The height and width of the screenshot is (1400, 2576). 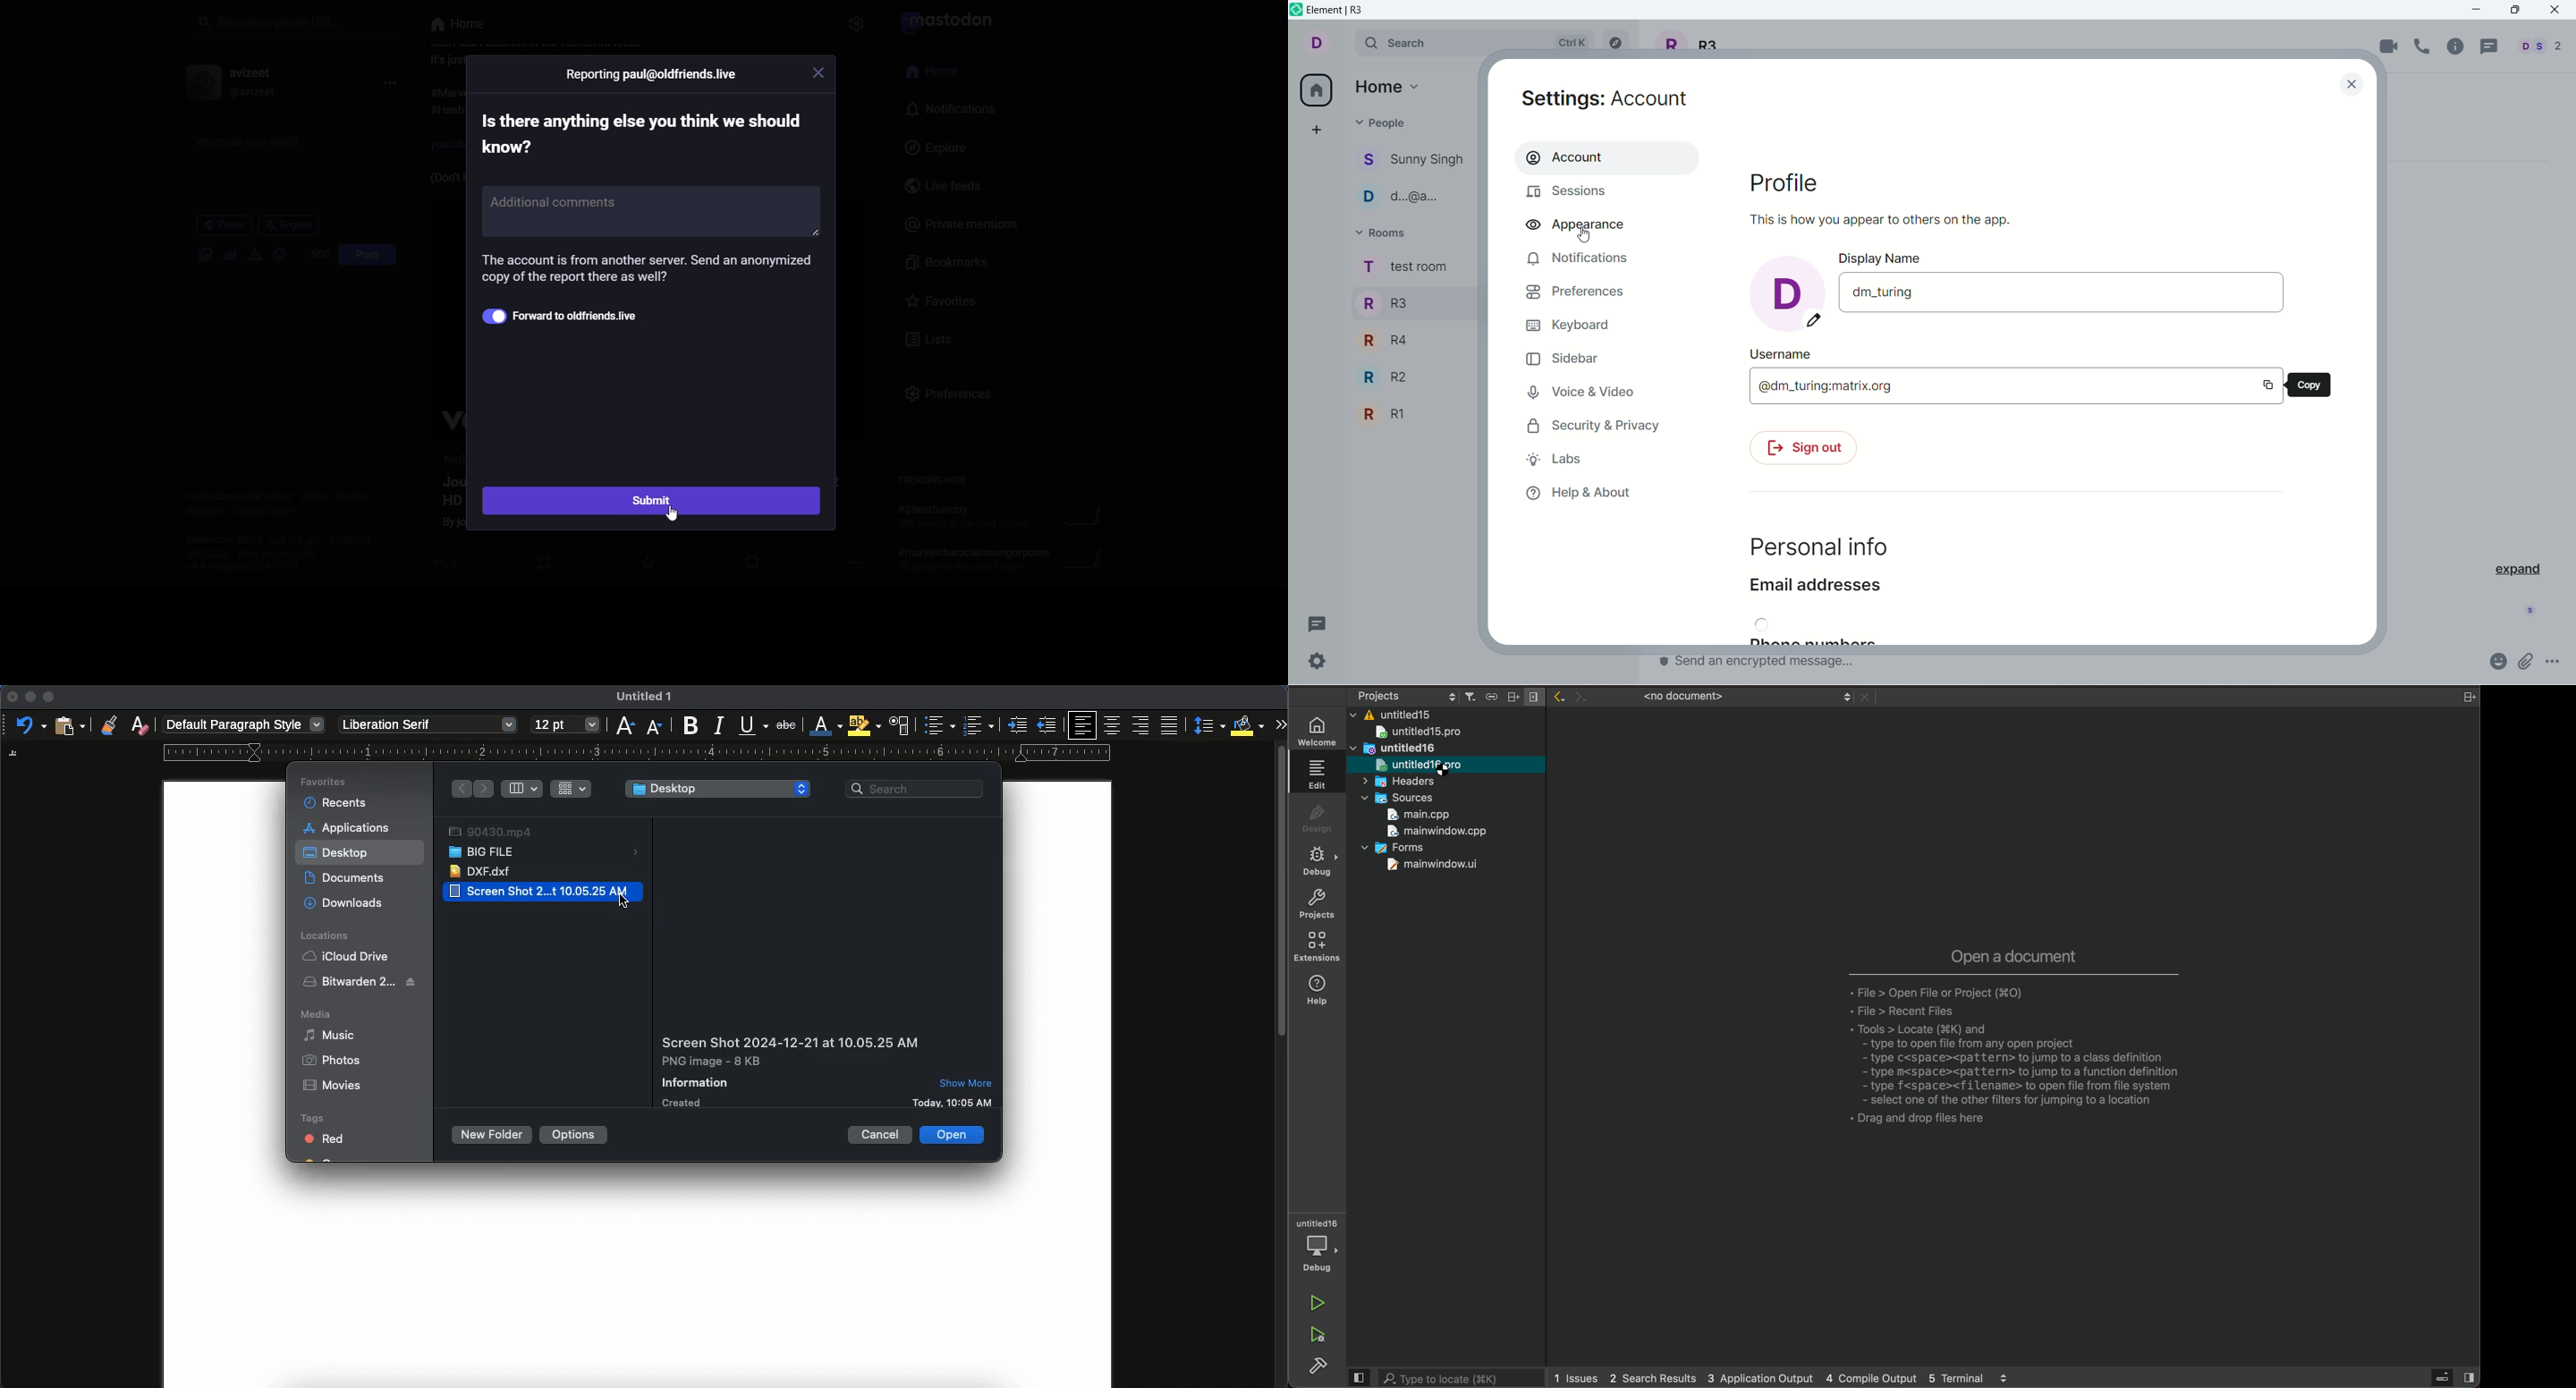 What do you see at coordinates (1782, 294) in the screenshot?
I see `account` at bounding box center [1782, 294].